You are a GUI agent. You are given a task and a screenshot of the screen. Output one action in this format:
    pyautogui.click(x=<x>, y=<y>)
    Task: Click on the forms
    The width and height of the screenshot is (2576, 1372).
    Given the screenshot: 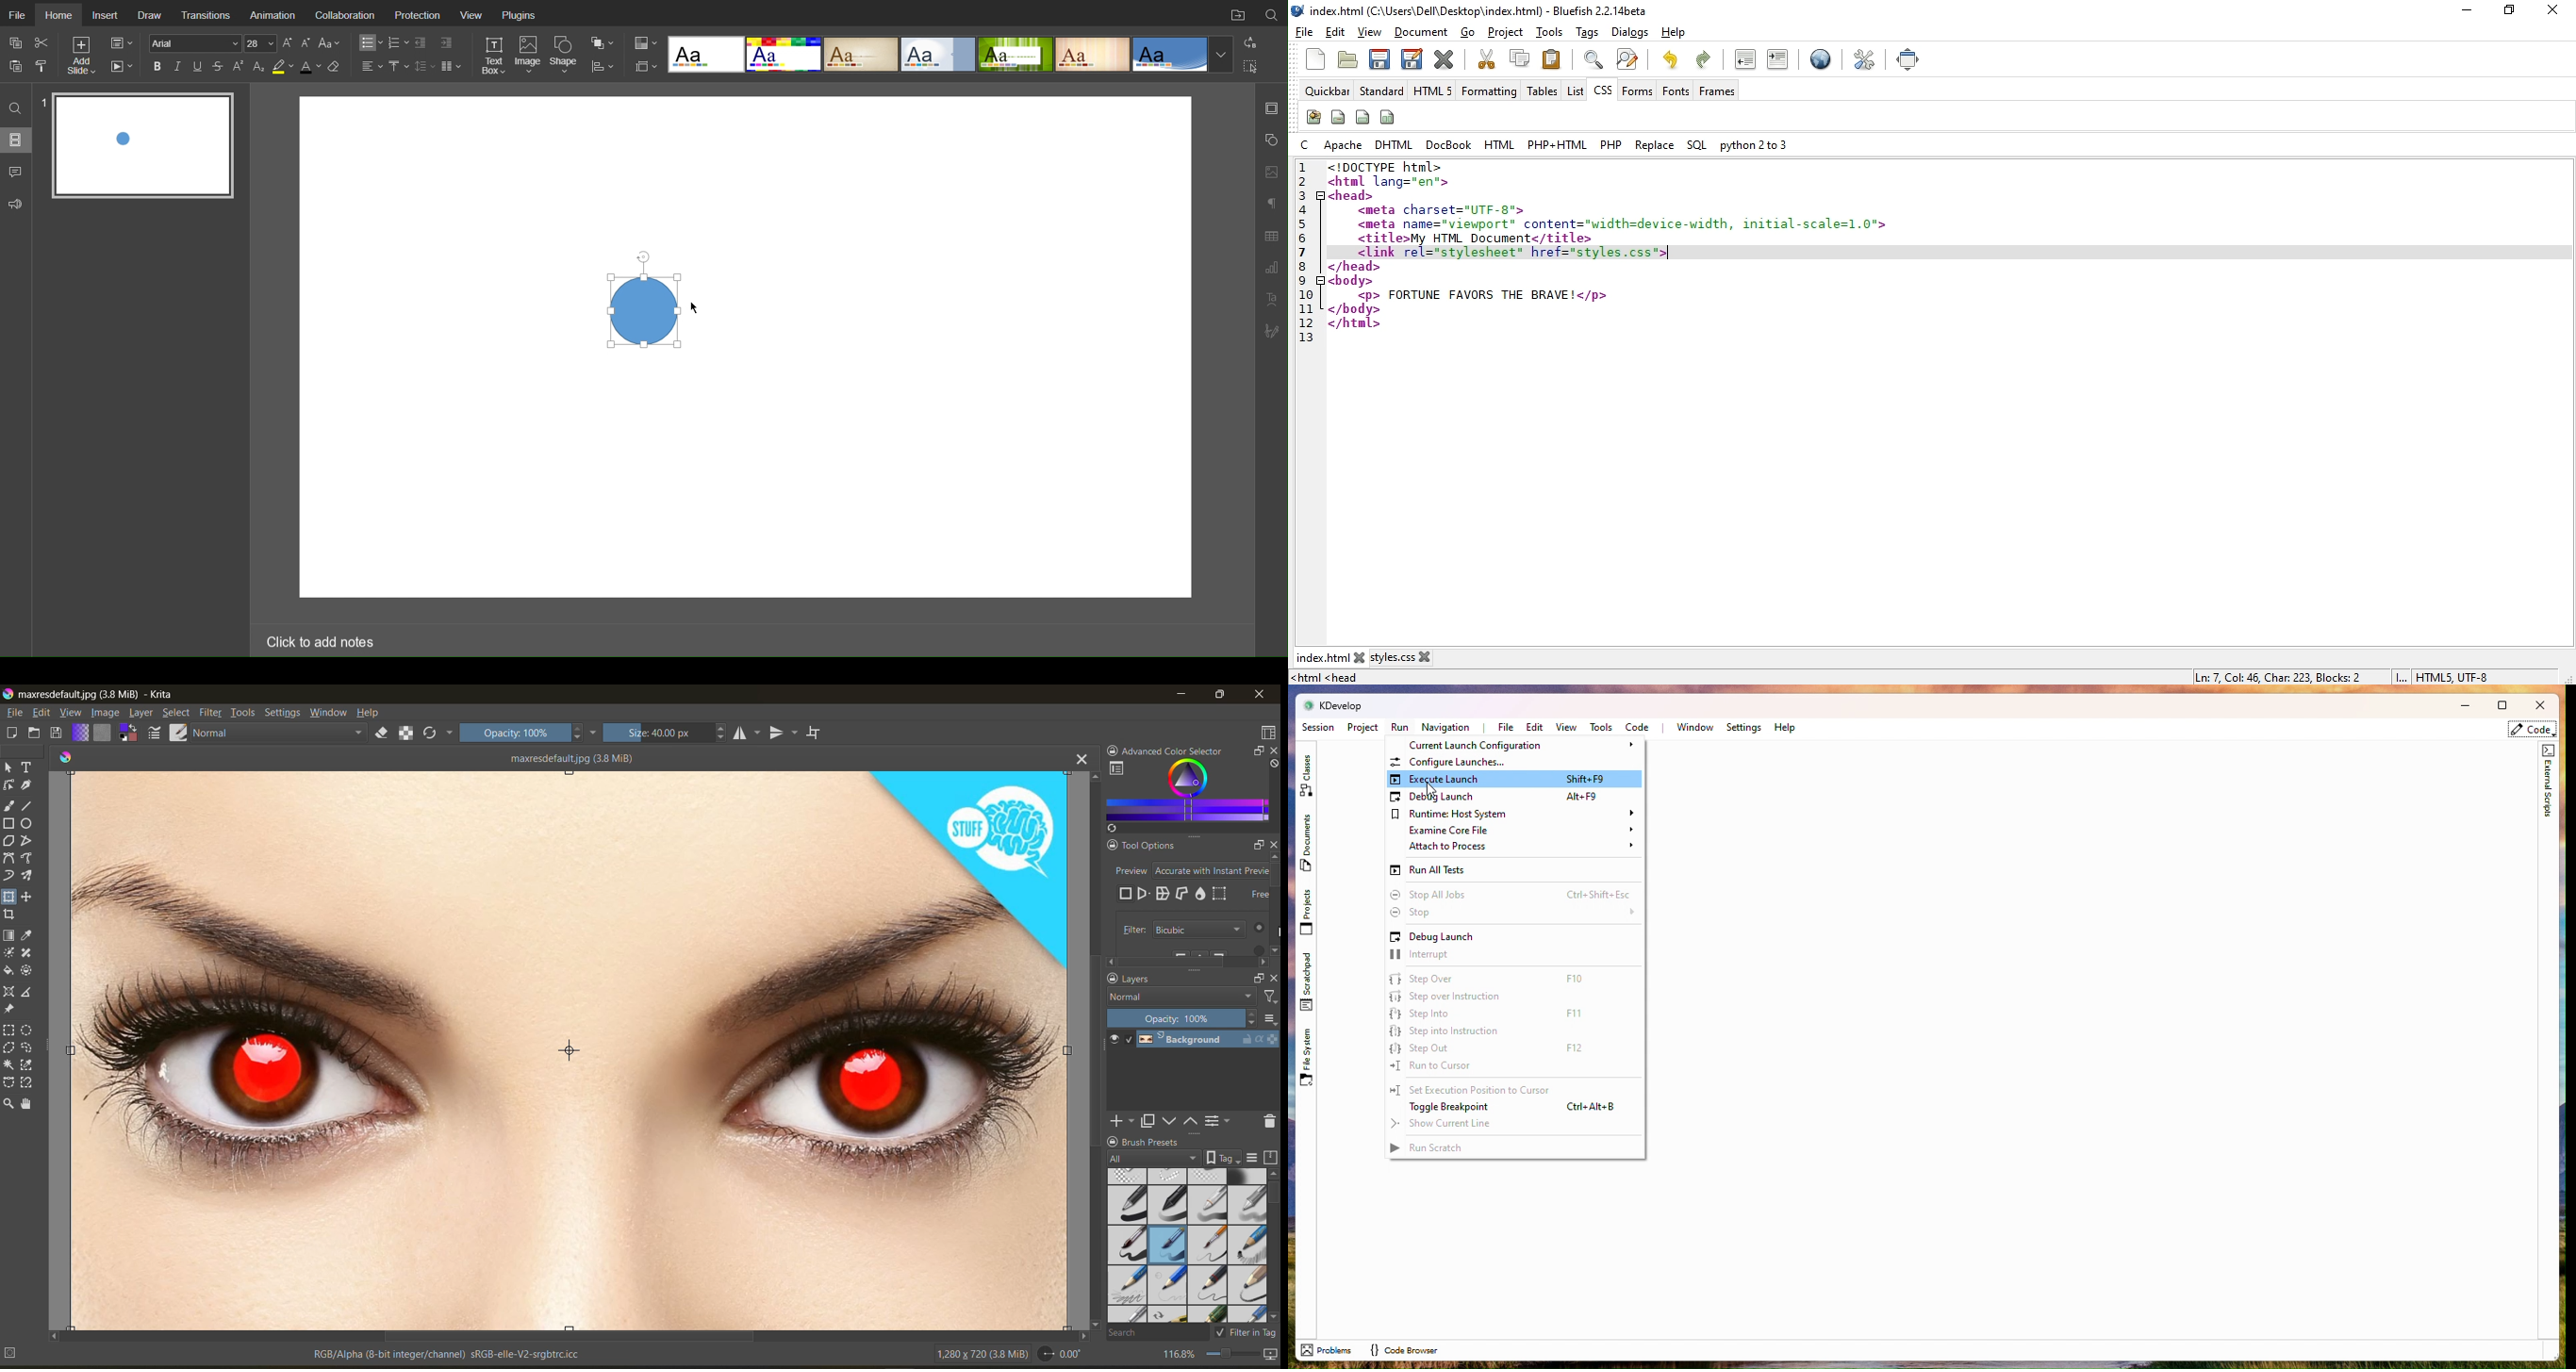 What is the action you would take?
    pyautogui.click(x=1639, y=91)
    